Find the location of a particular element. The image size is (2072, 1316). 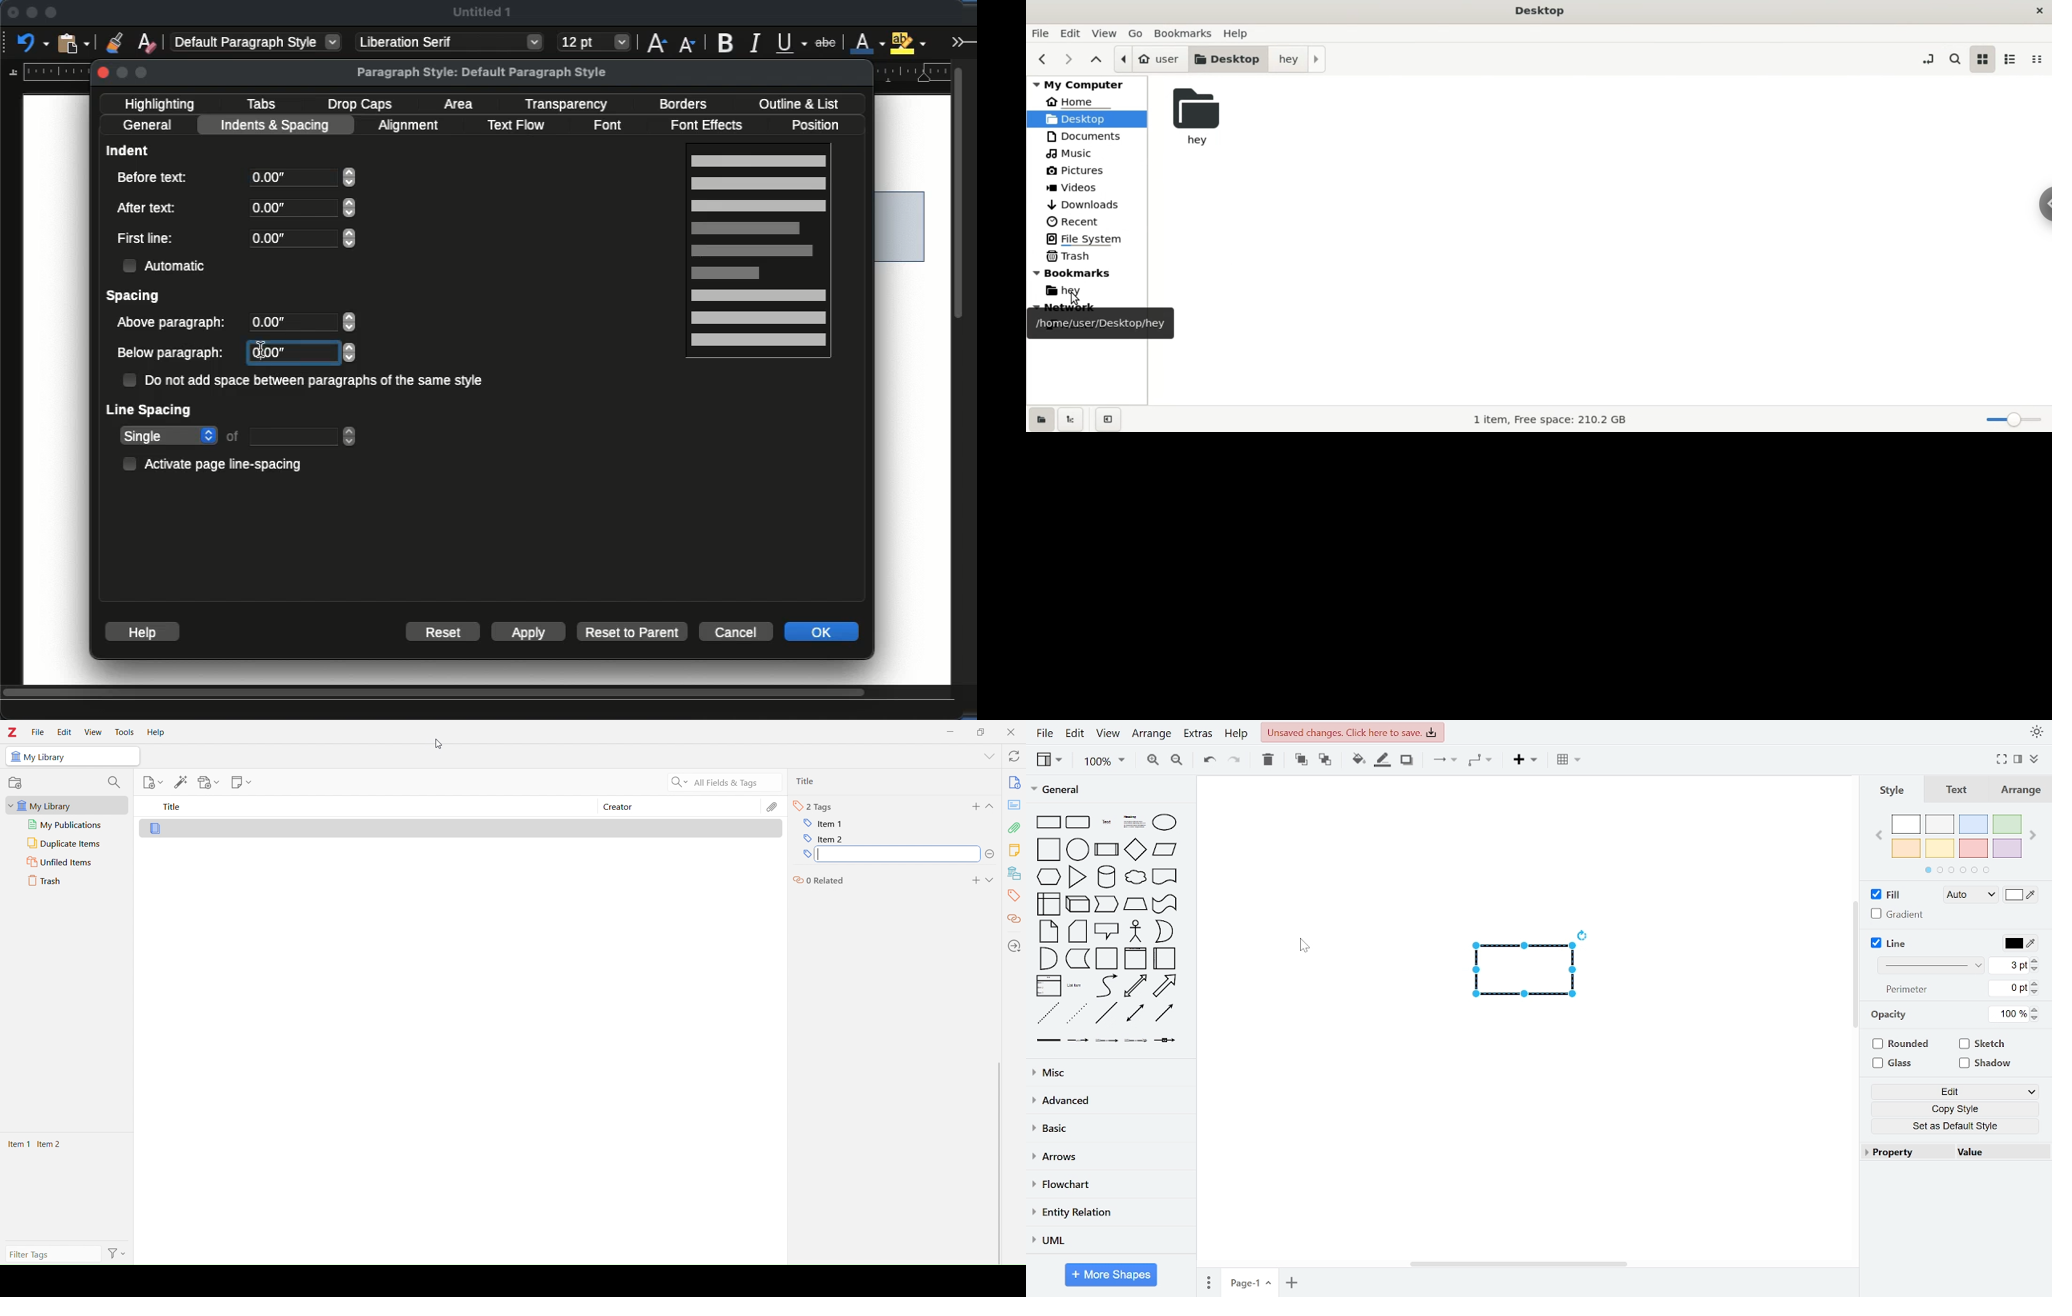

delete is located at coordinates (985, 853).